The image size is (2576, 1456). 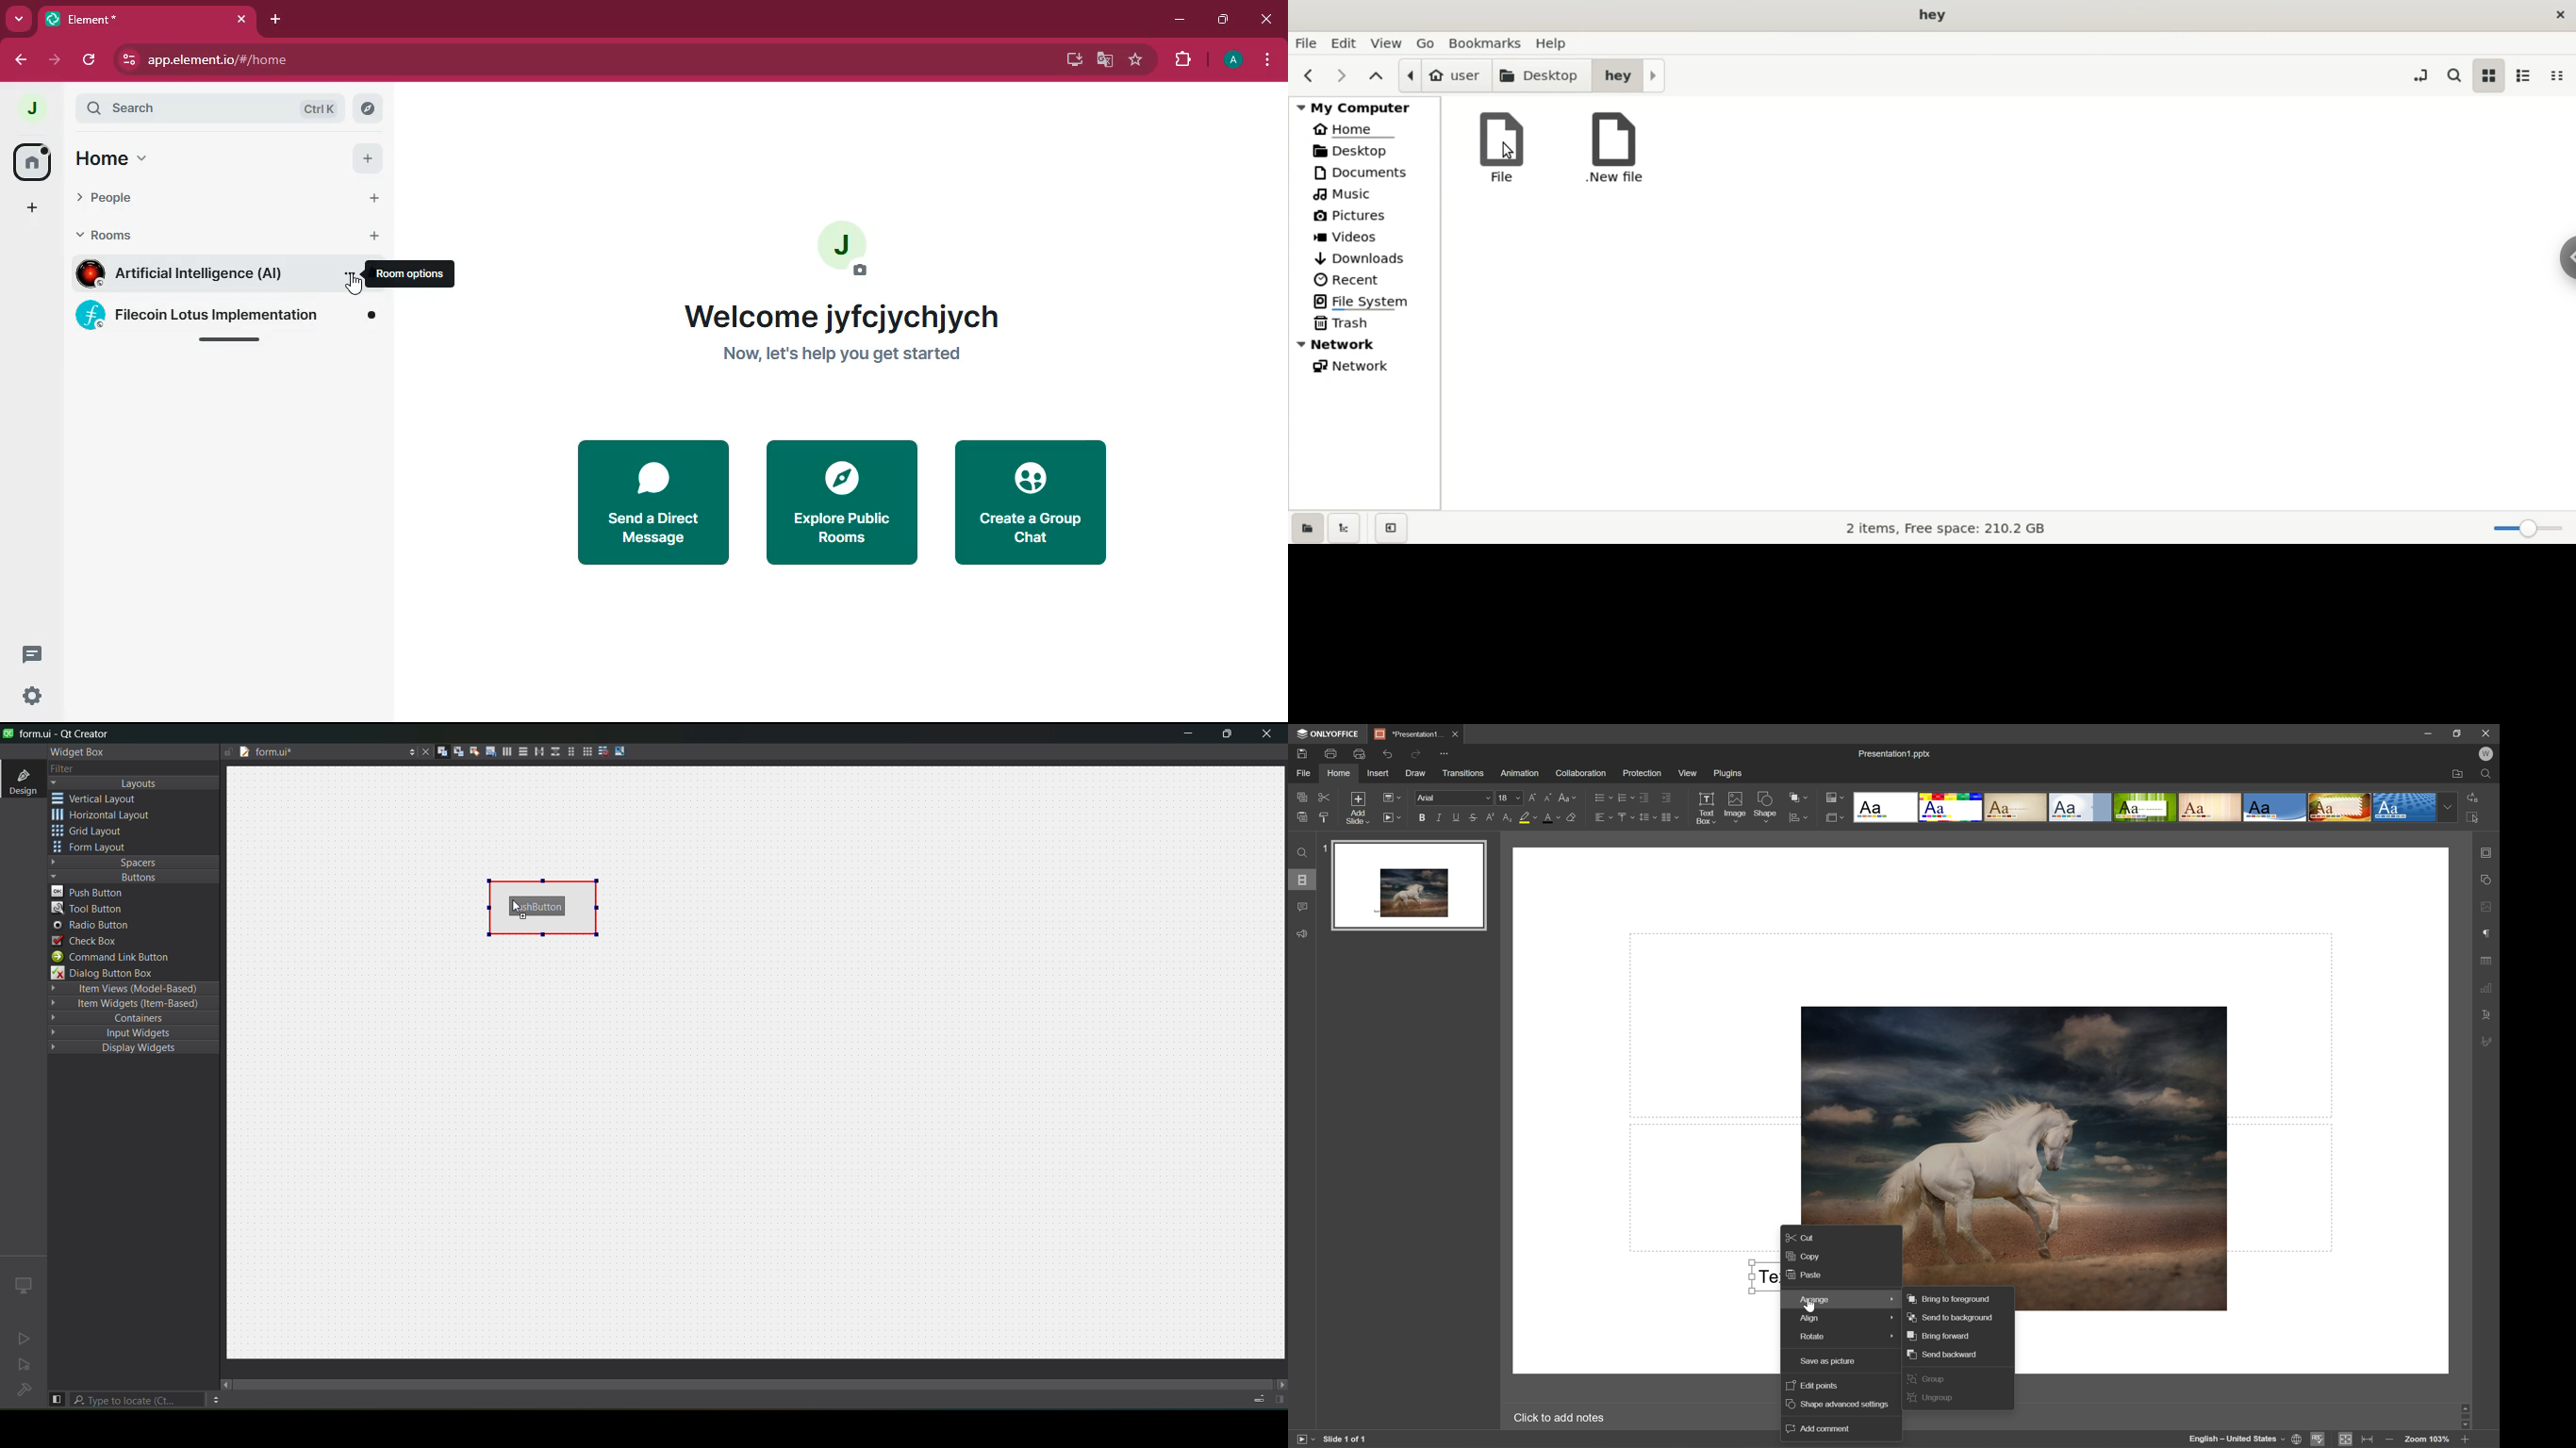 What do you see at coordinates (1279, 1383) in the screenshot?
I see `move right` at bounding box center [1279, 1383].